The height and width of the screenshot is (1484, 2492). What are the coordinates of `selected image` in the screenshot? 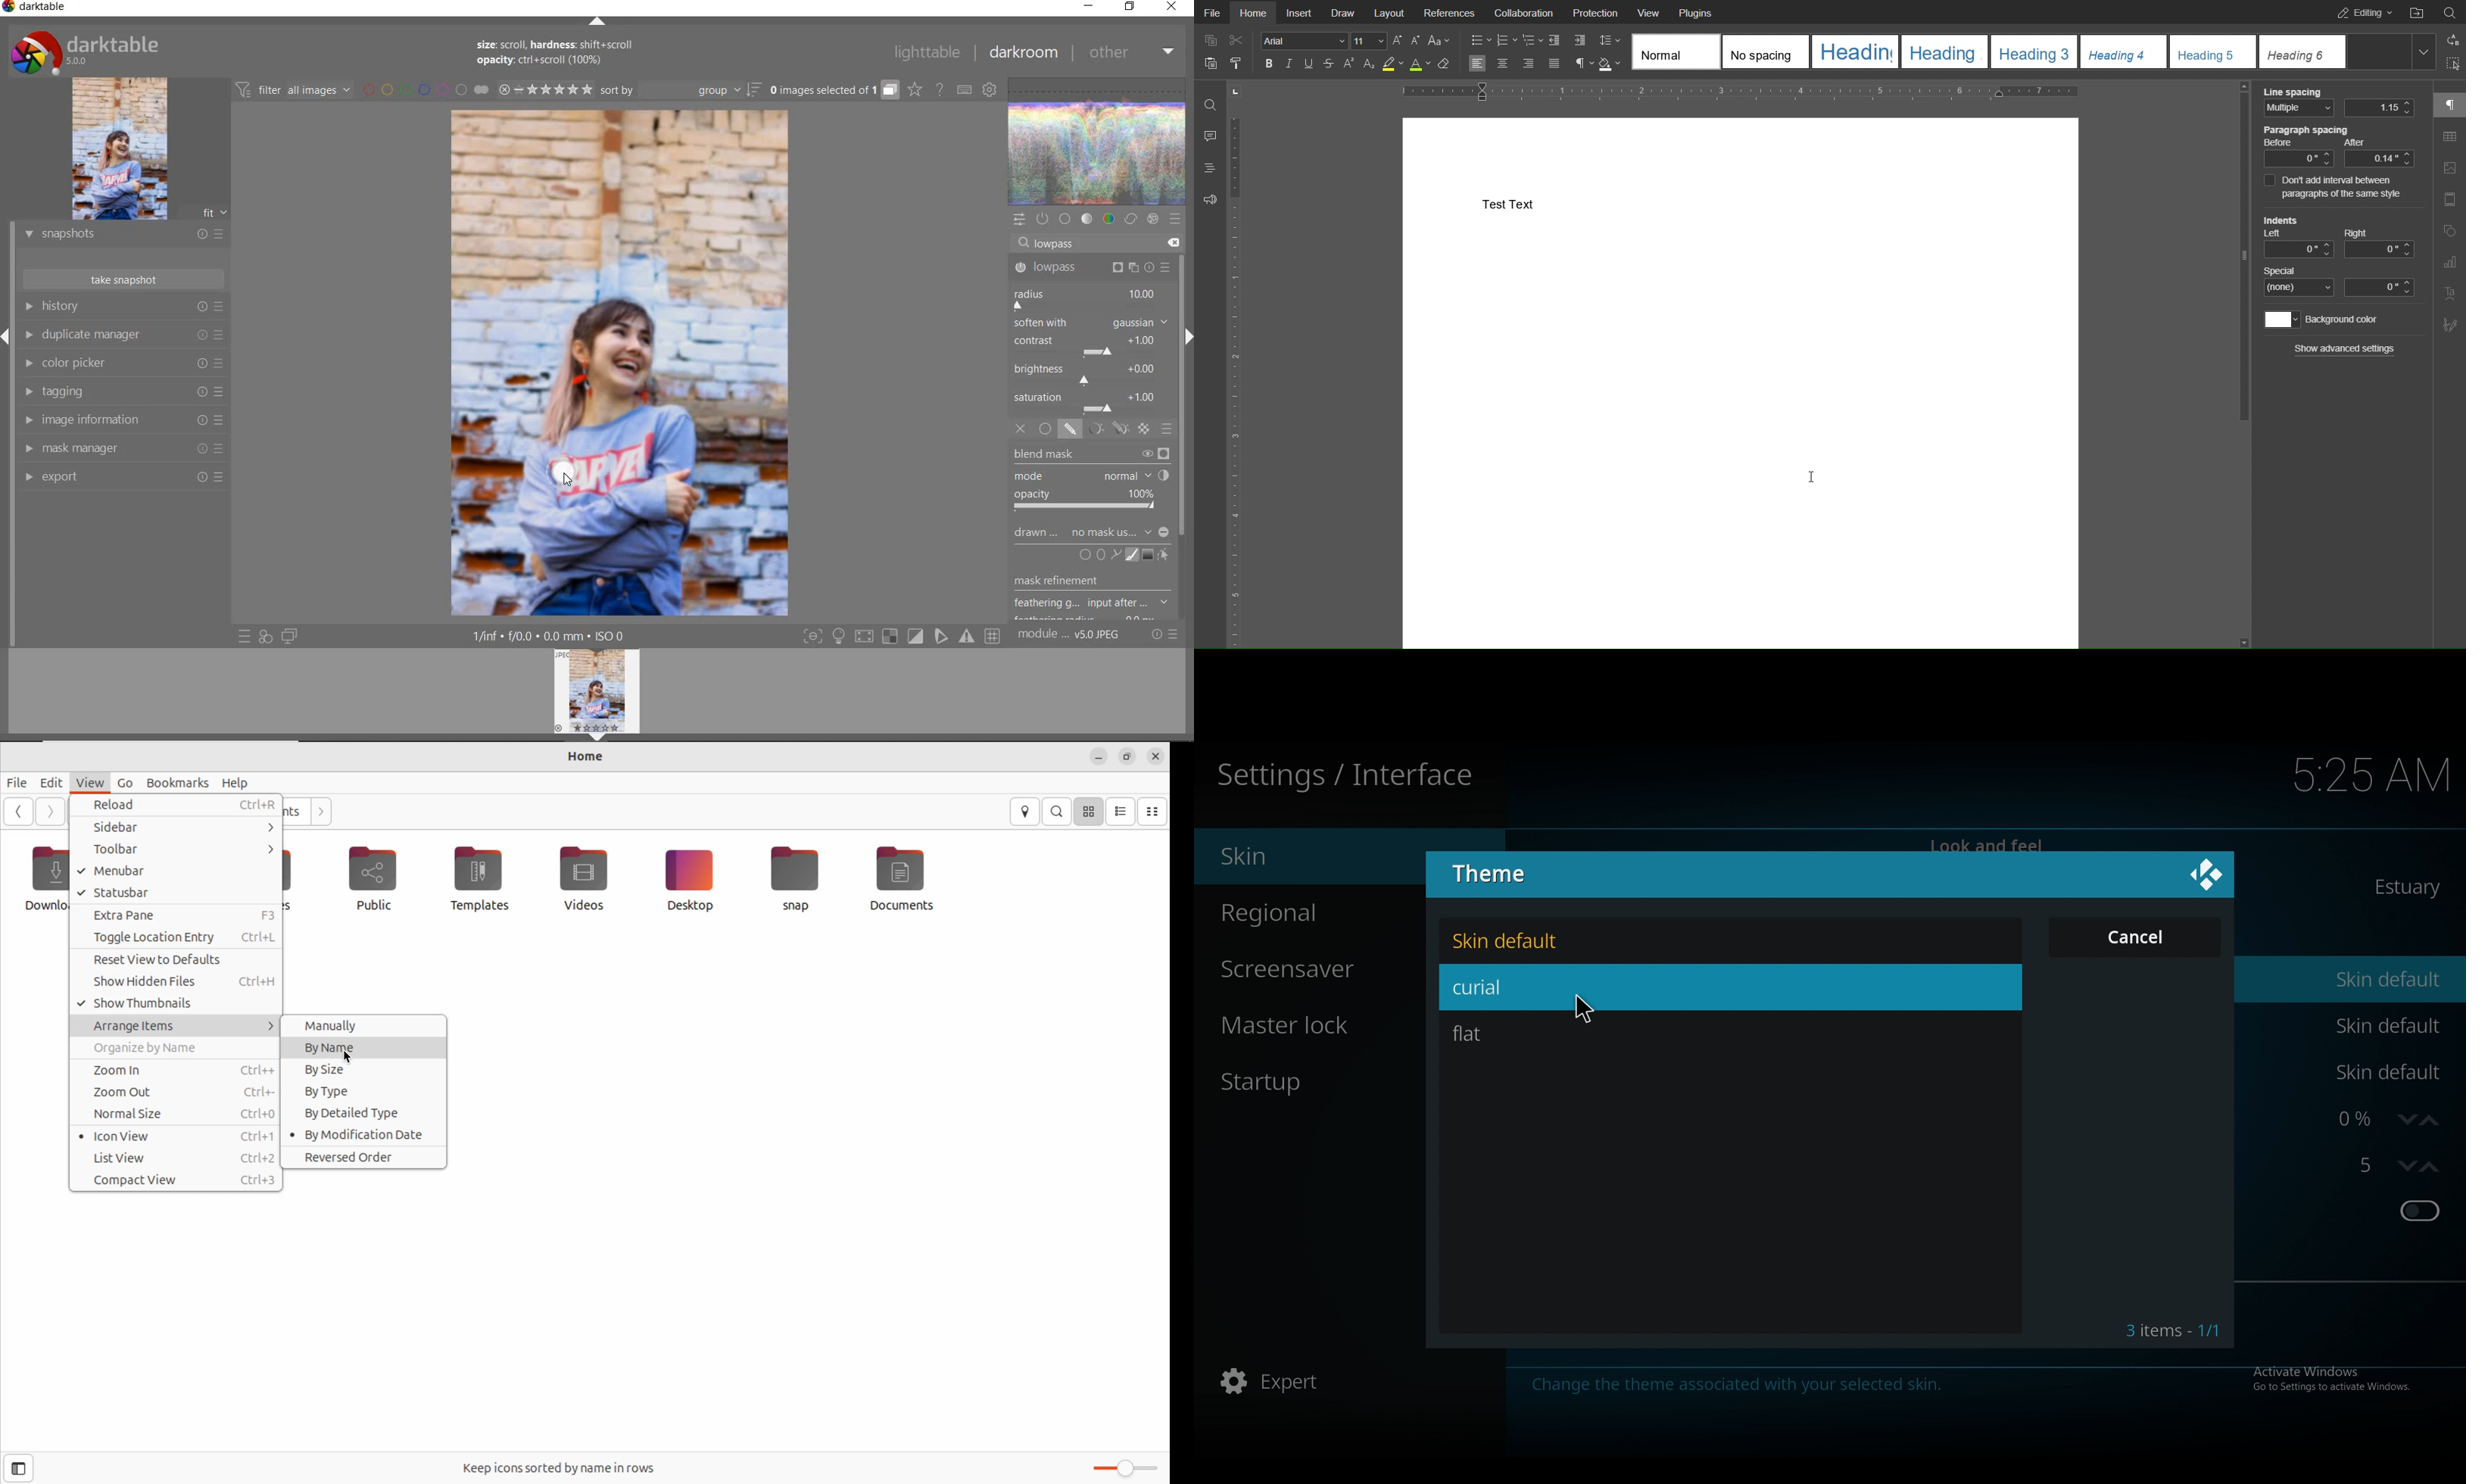 It's located at (620, 365).